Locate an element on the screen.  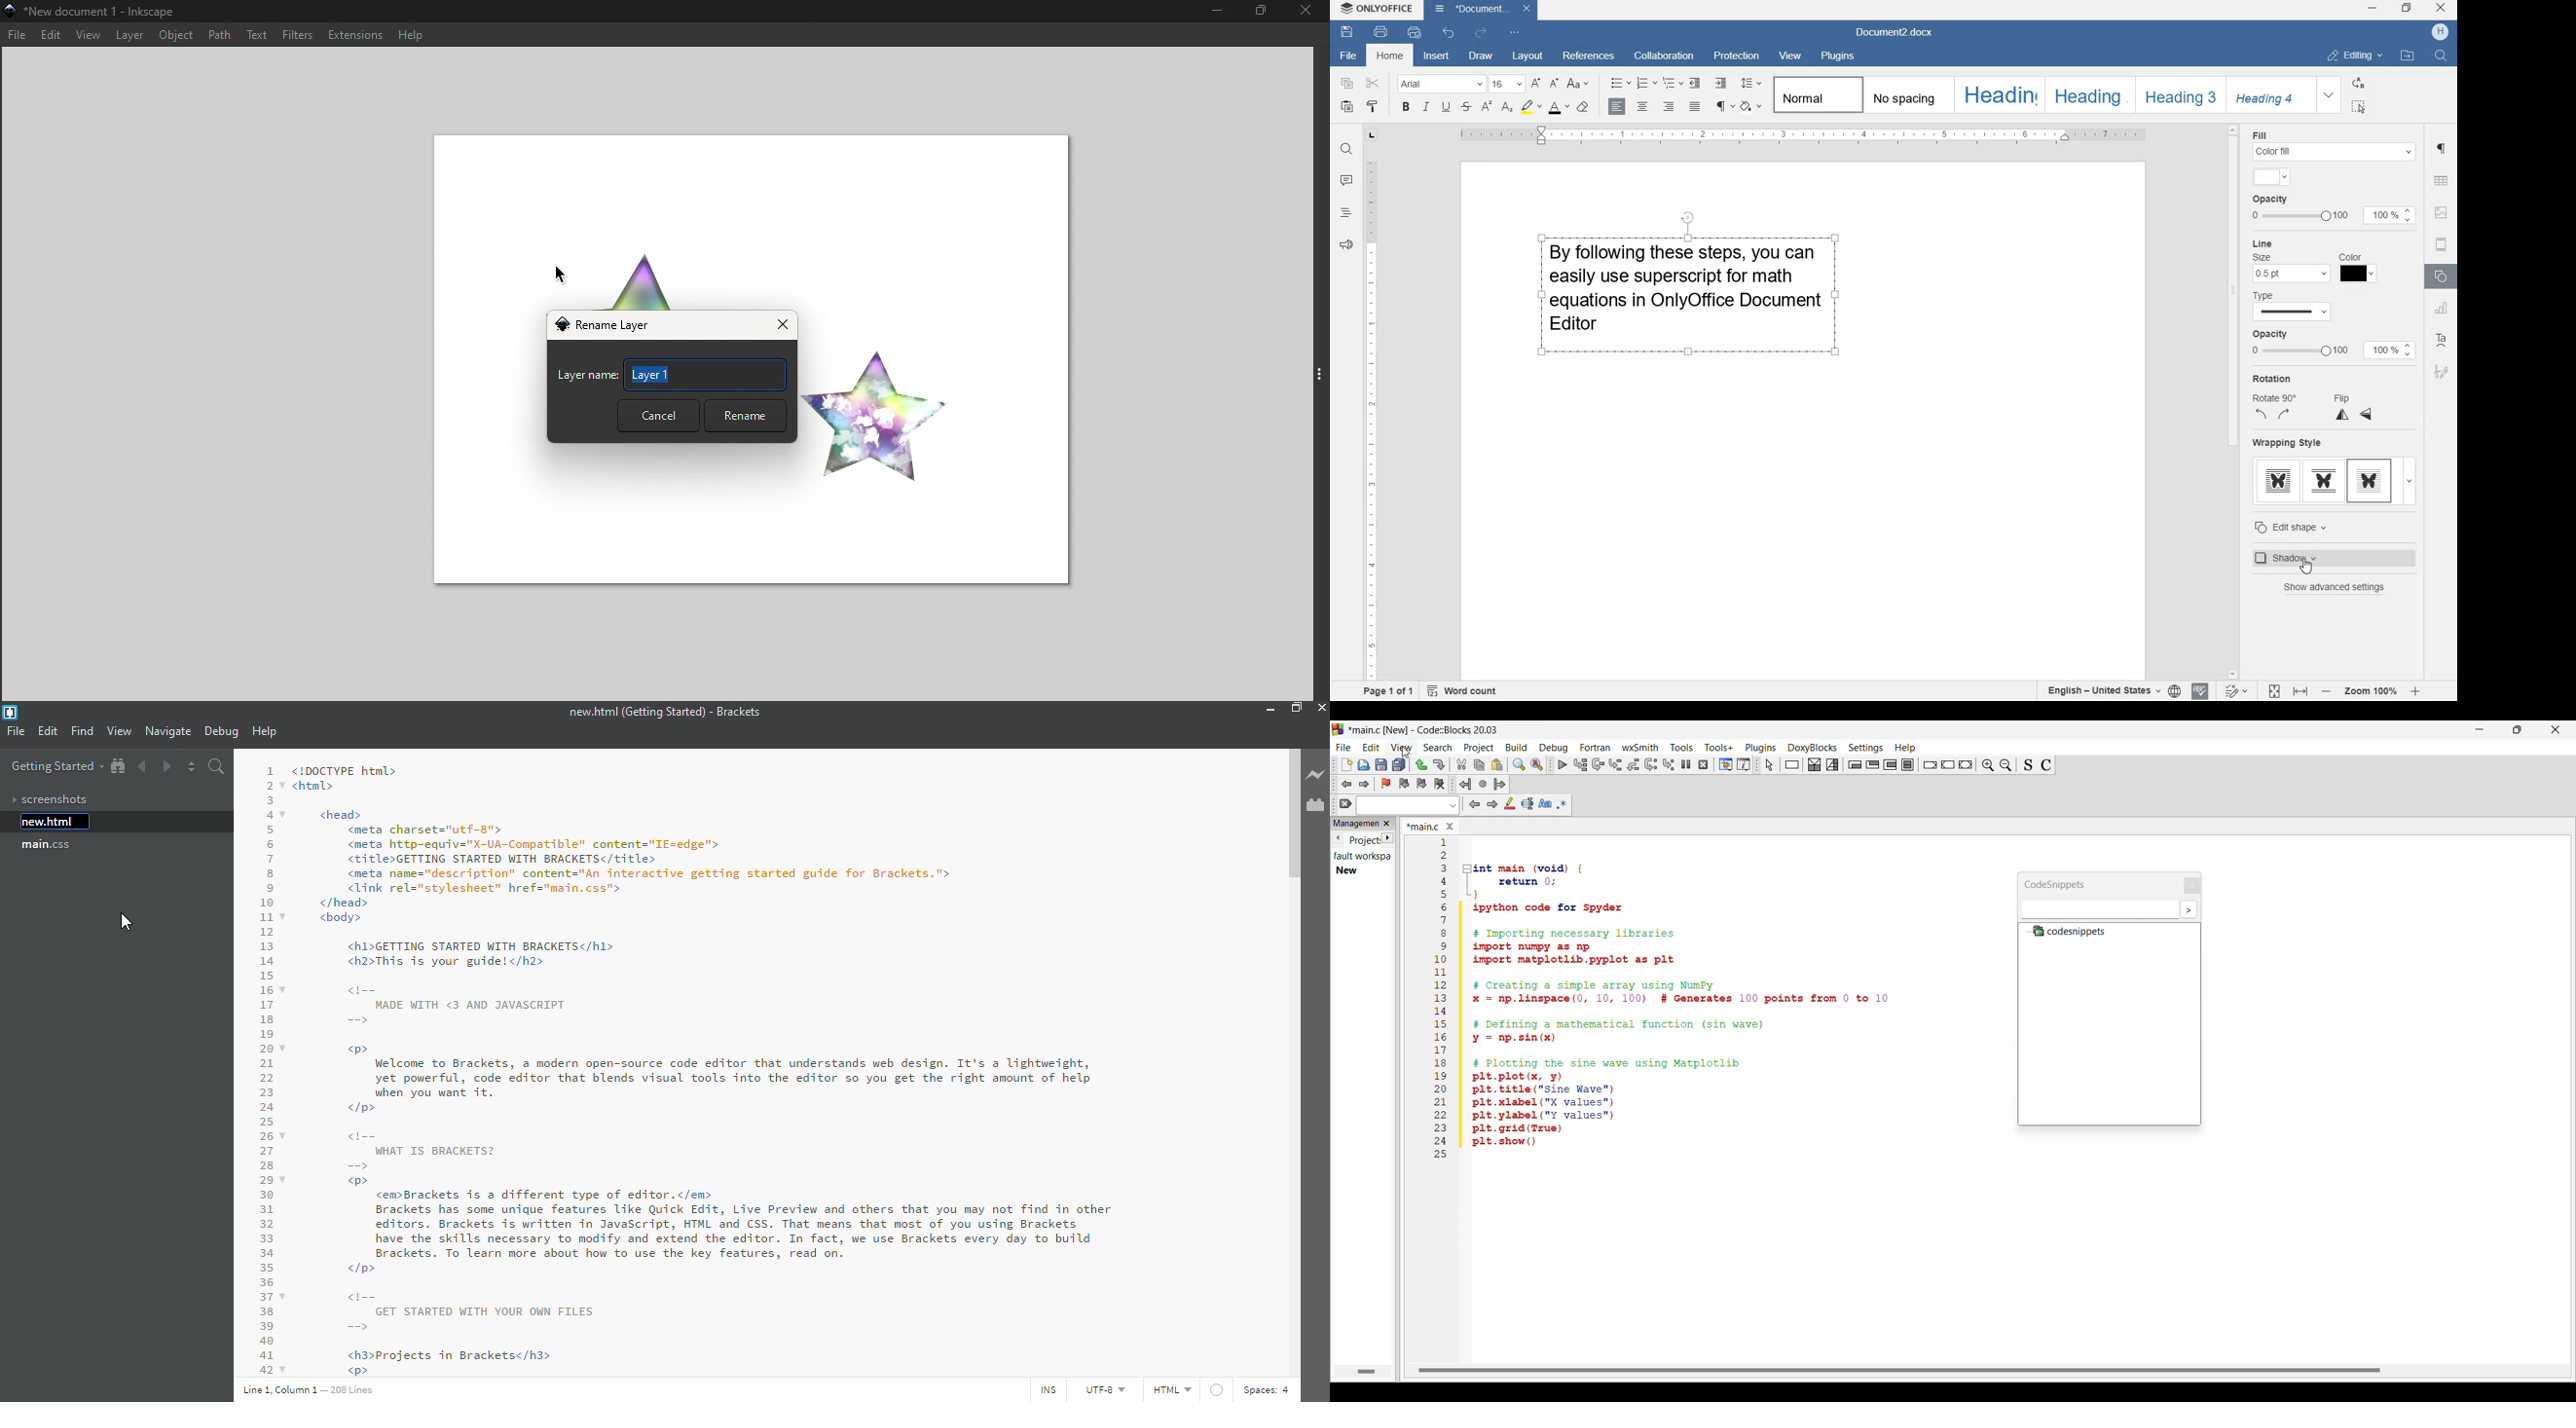
line size is located at coordinates (2291, 261).